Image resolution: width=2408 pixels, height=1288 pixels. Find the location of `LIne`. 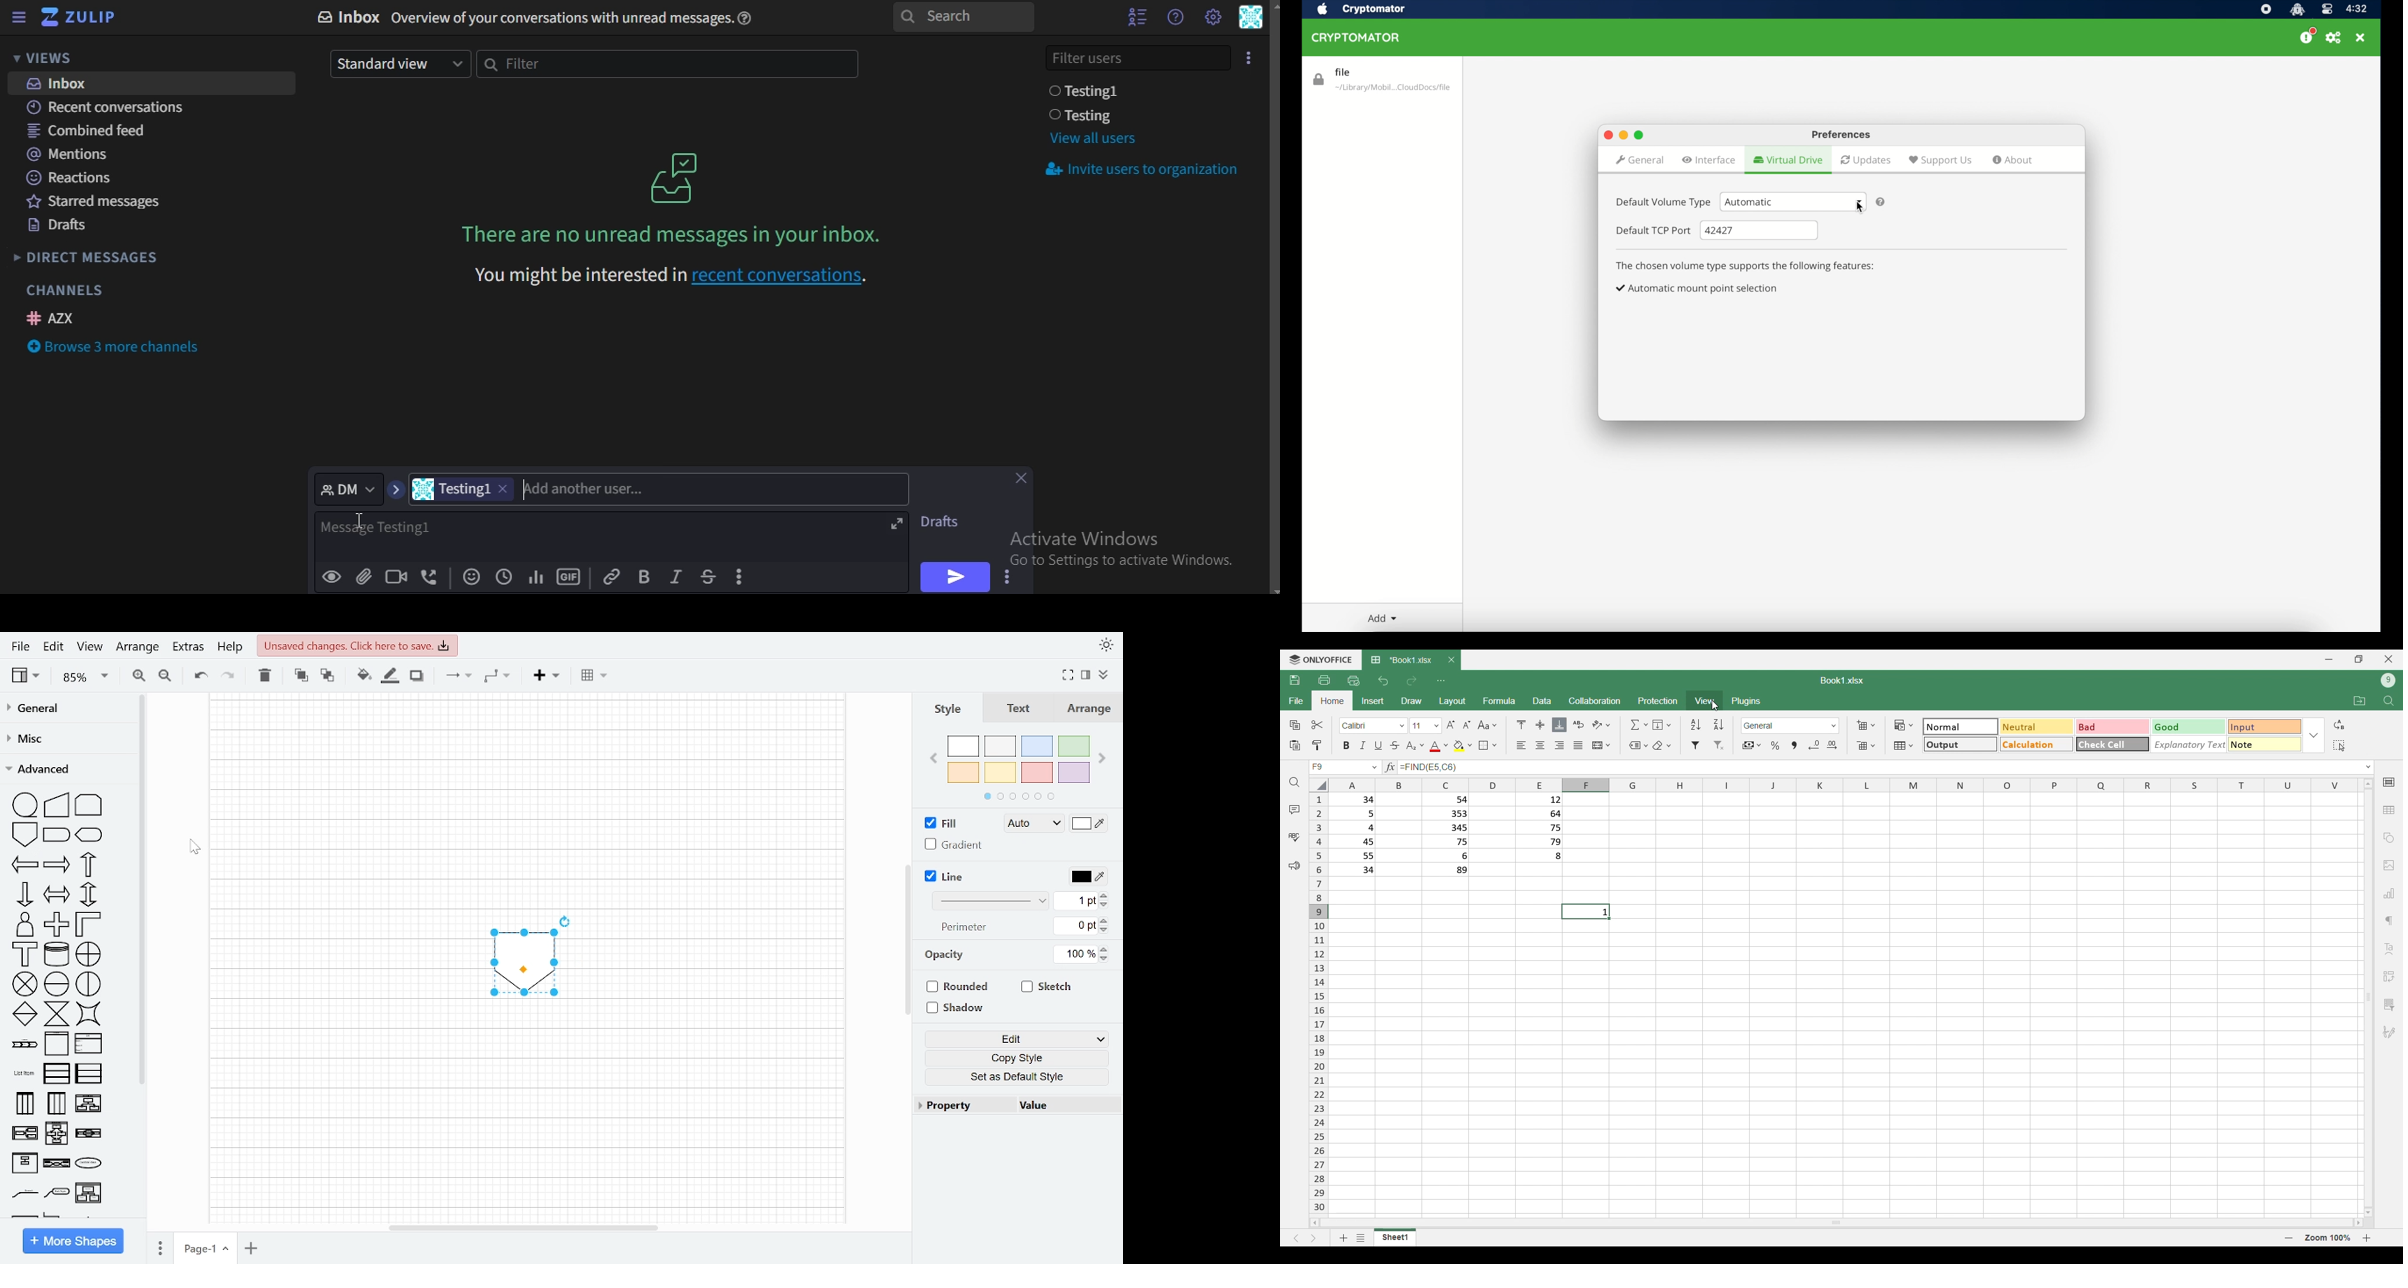

LIne is located at coordinates (942, 878).